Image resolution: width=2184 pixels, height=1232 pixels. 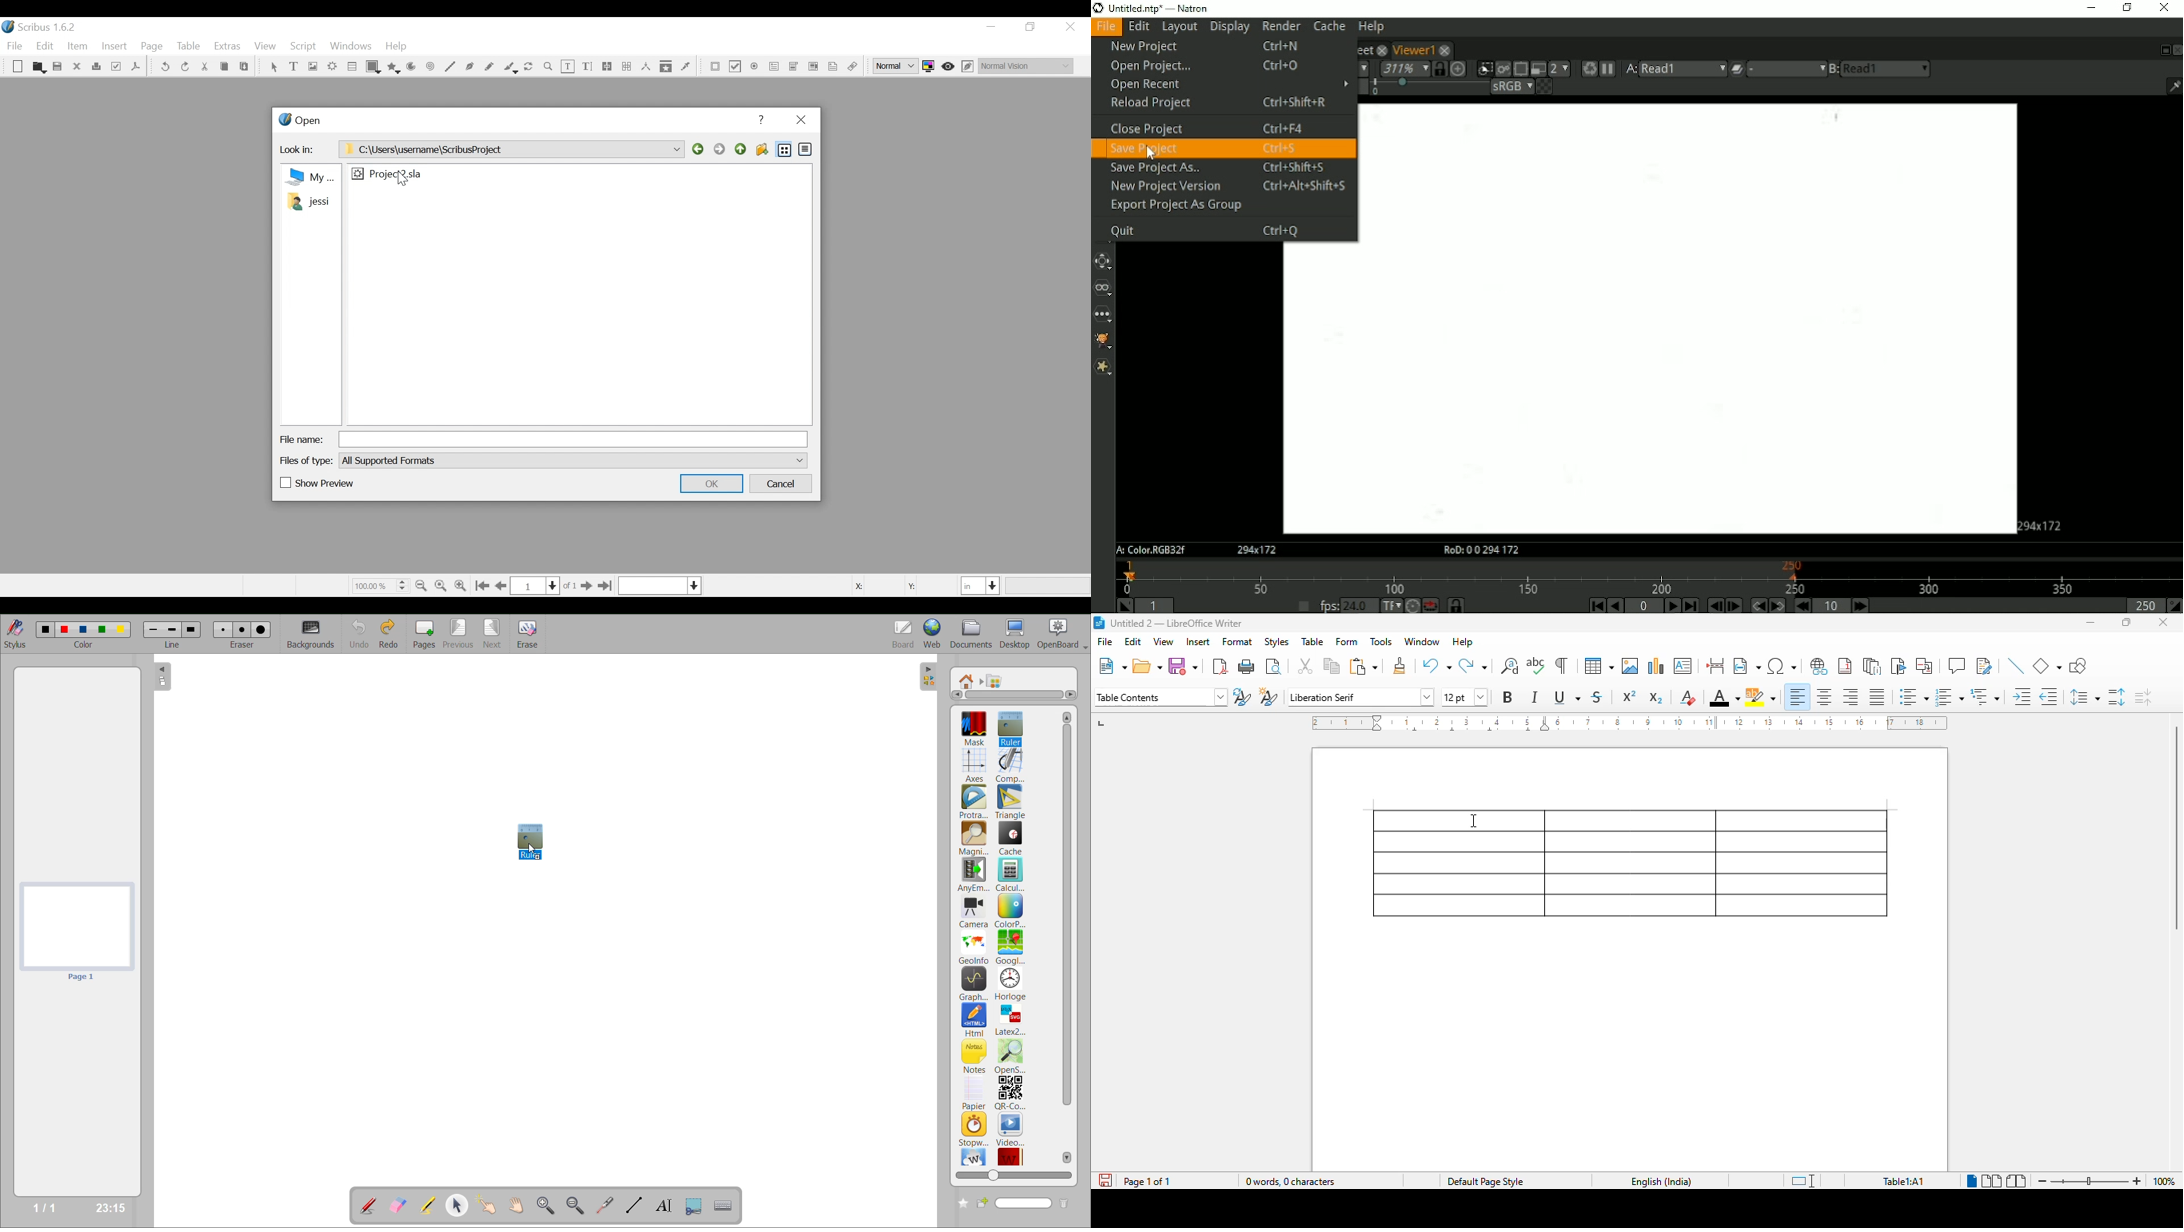 I want to click on link text frames, so click(x=608, y=67).